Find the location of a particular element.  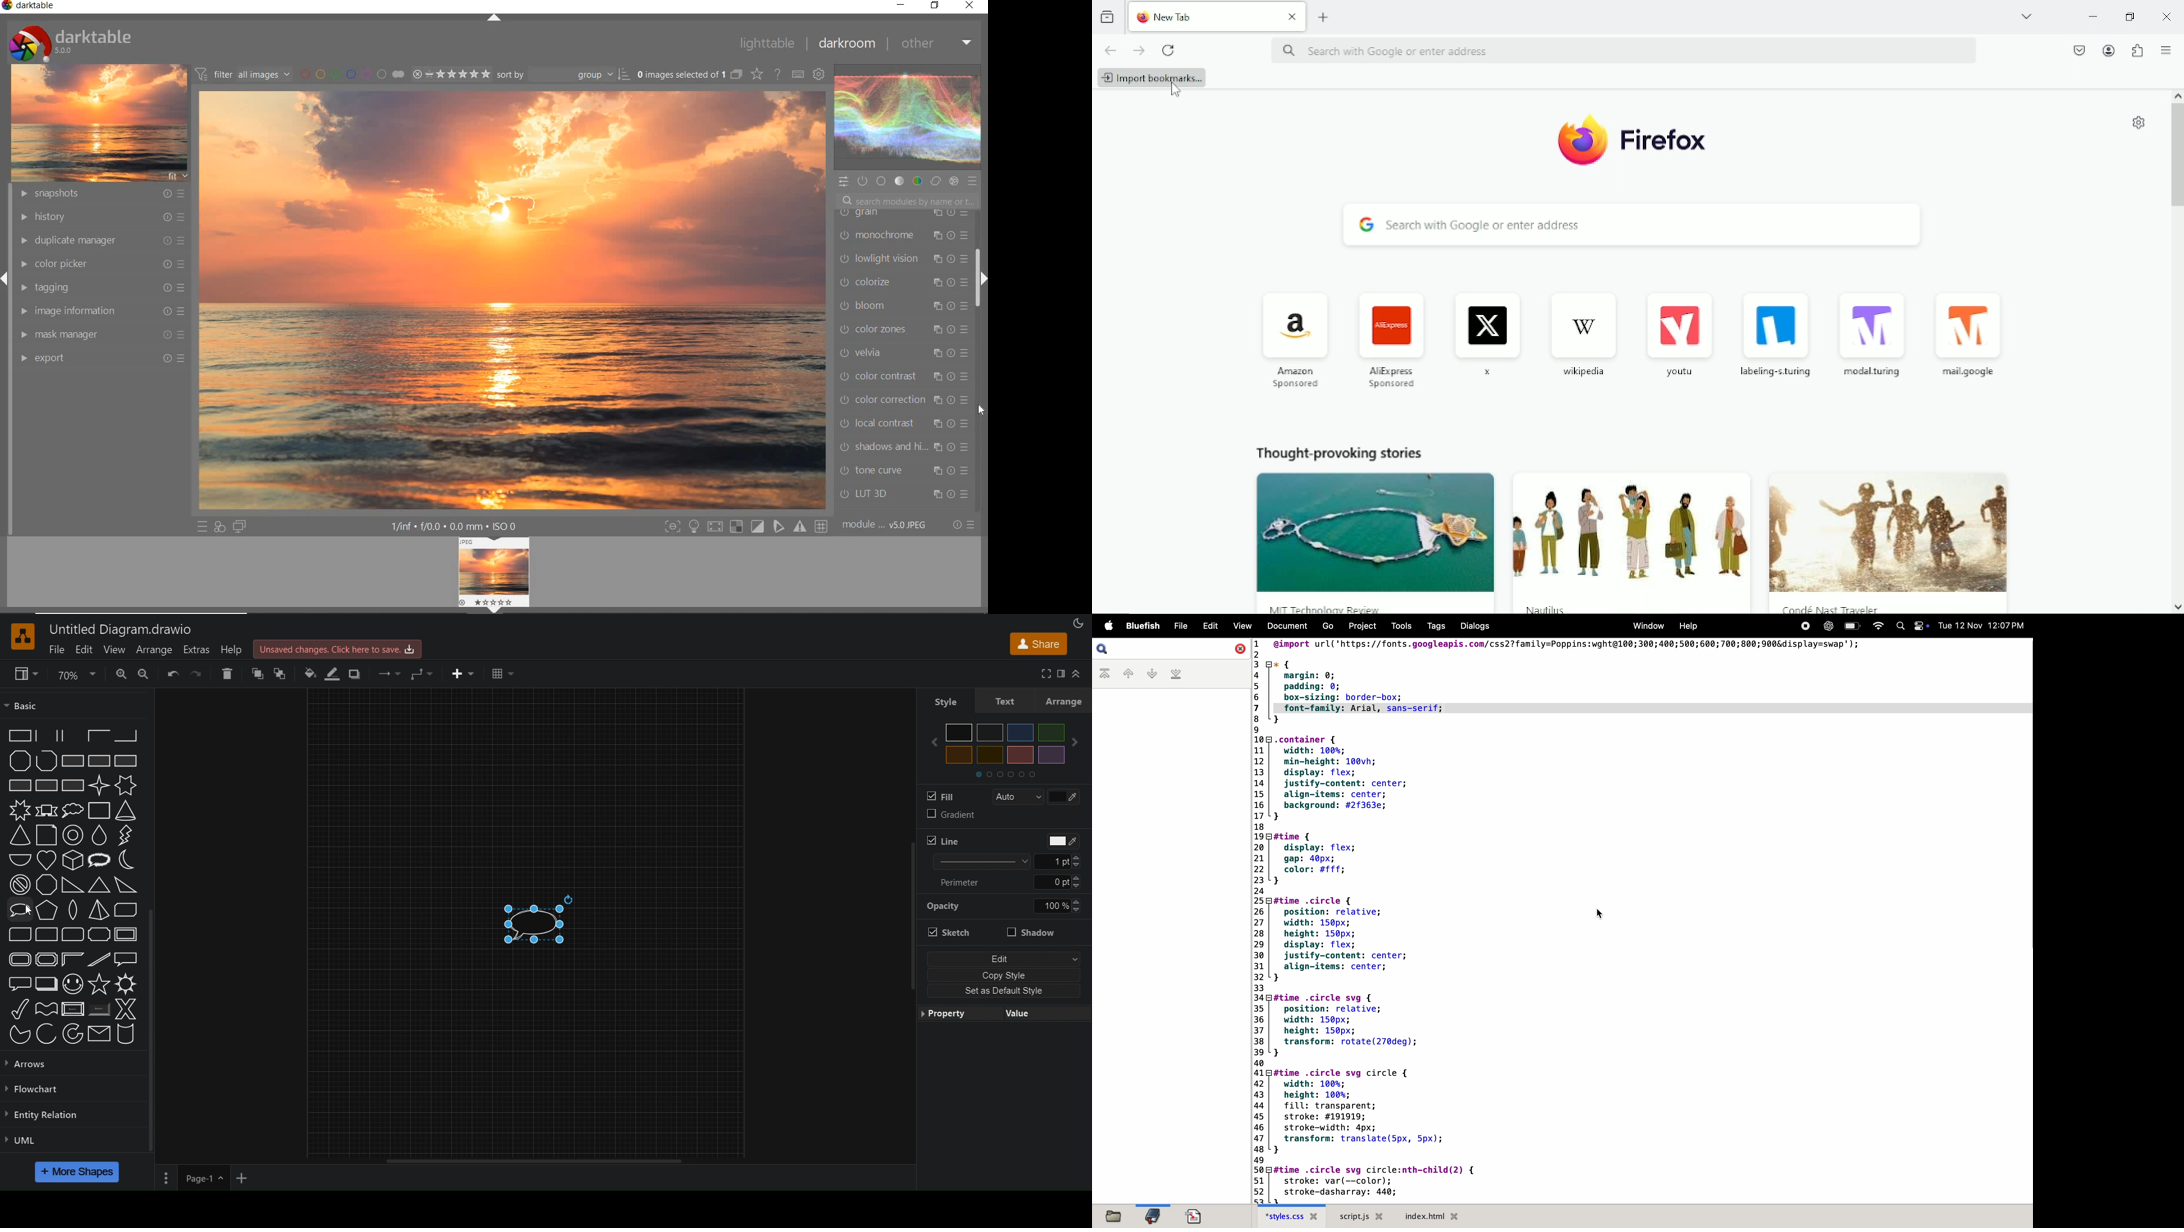

Star is located at coordinates (100, 985).